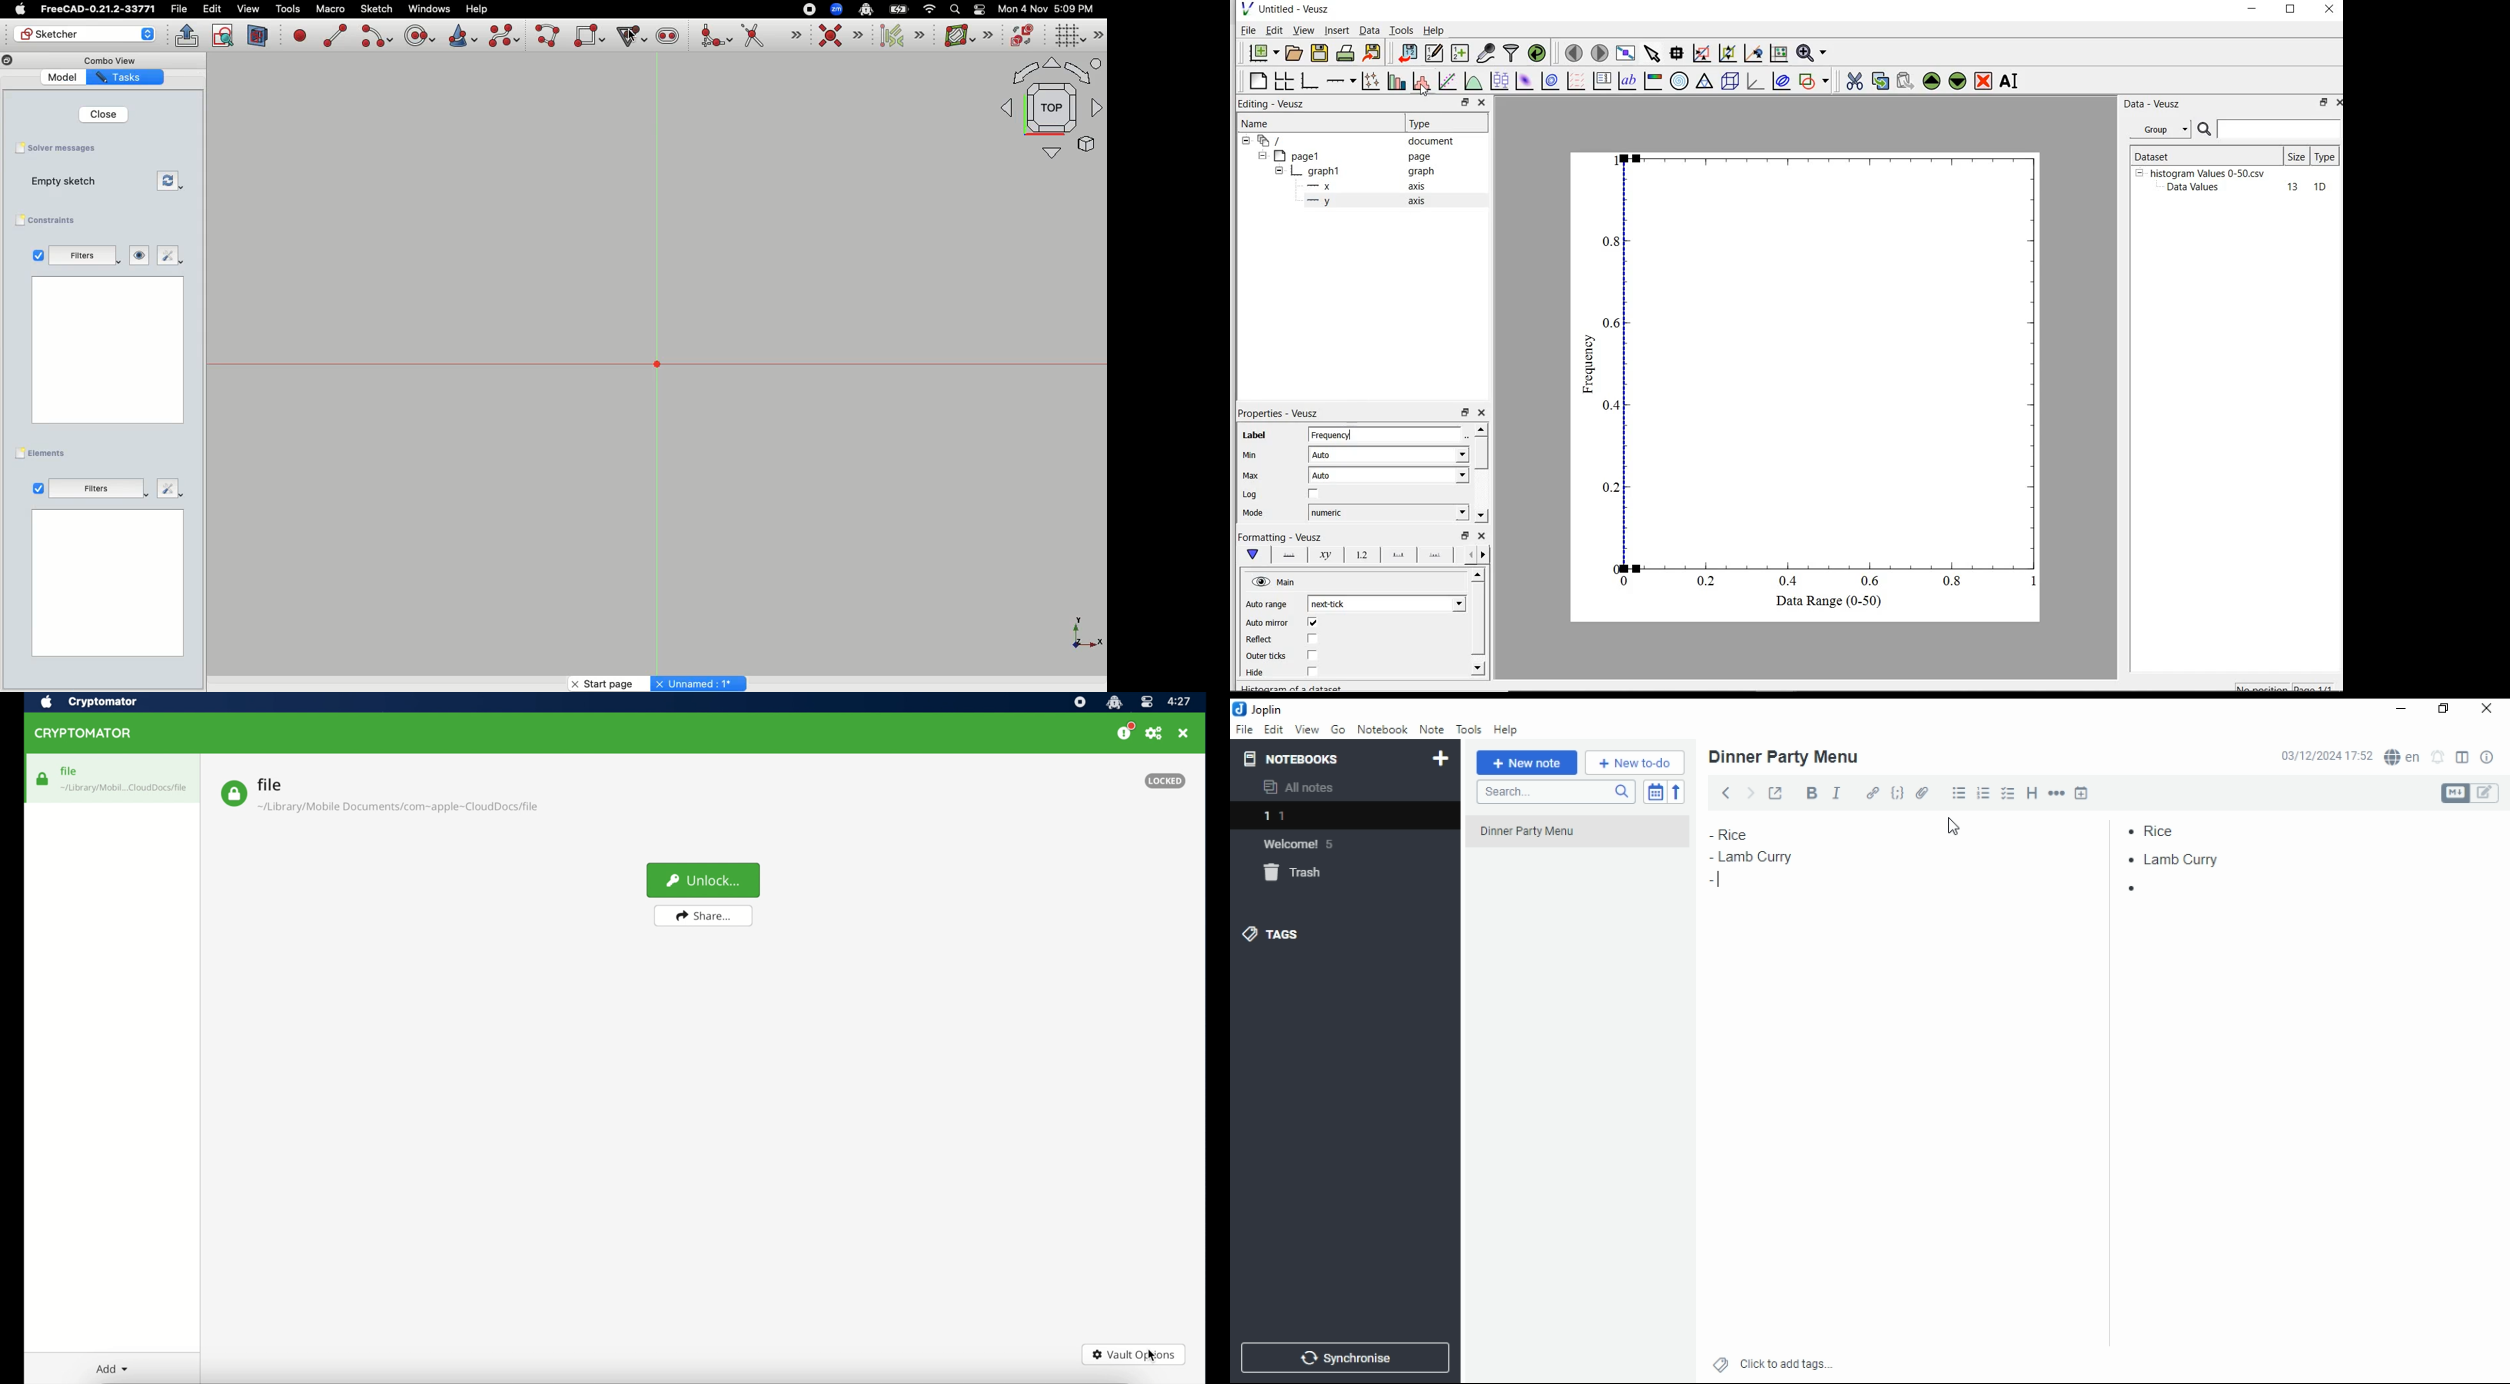 The height and width of the screenshot is (1400, 2520). Describe the element at coordinates (1259, 709) in the screenshot. I see `joplin` at that location.